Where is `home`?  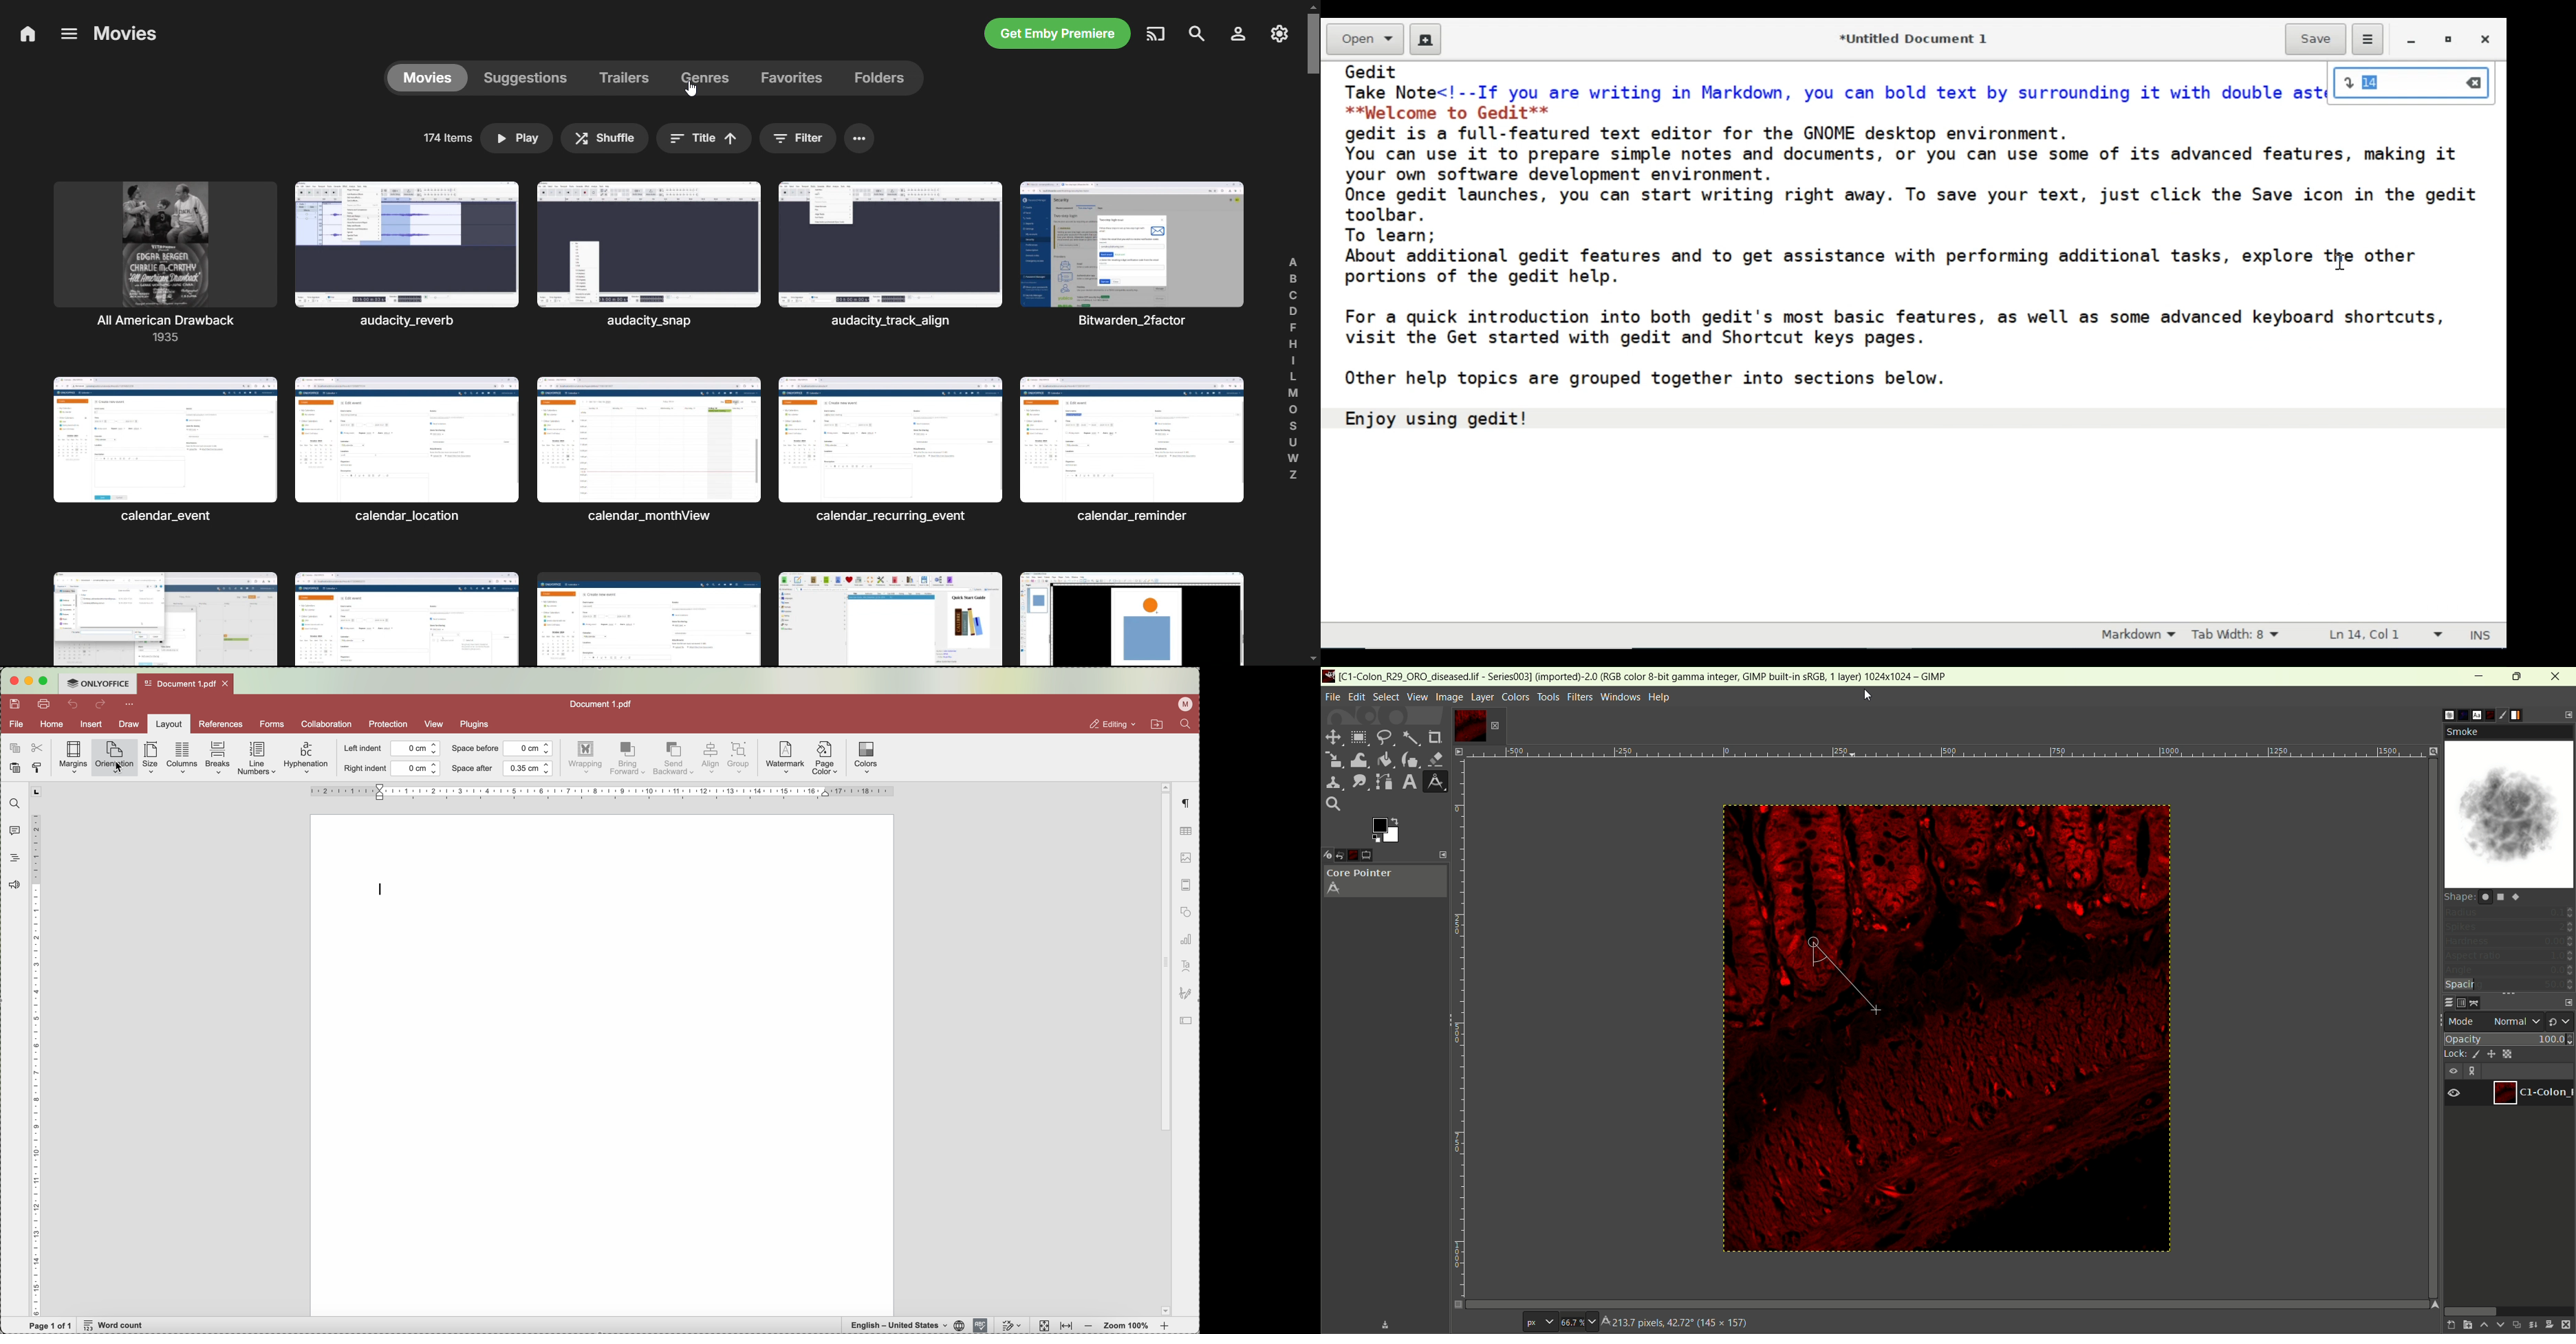 home is located at coordinates (52, 725).